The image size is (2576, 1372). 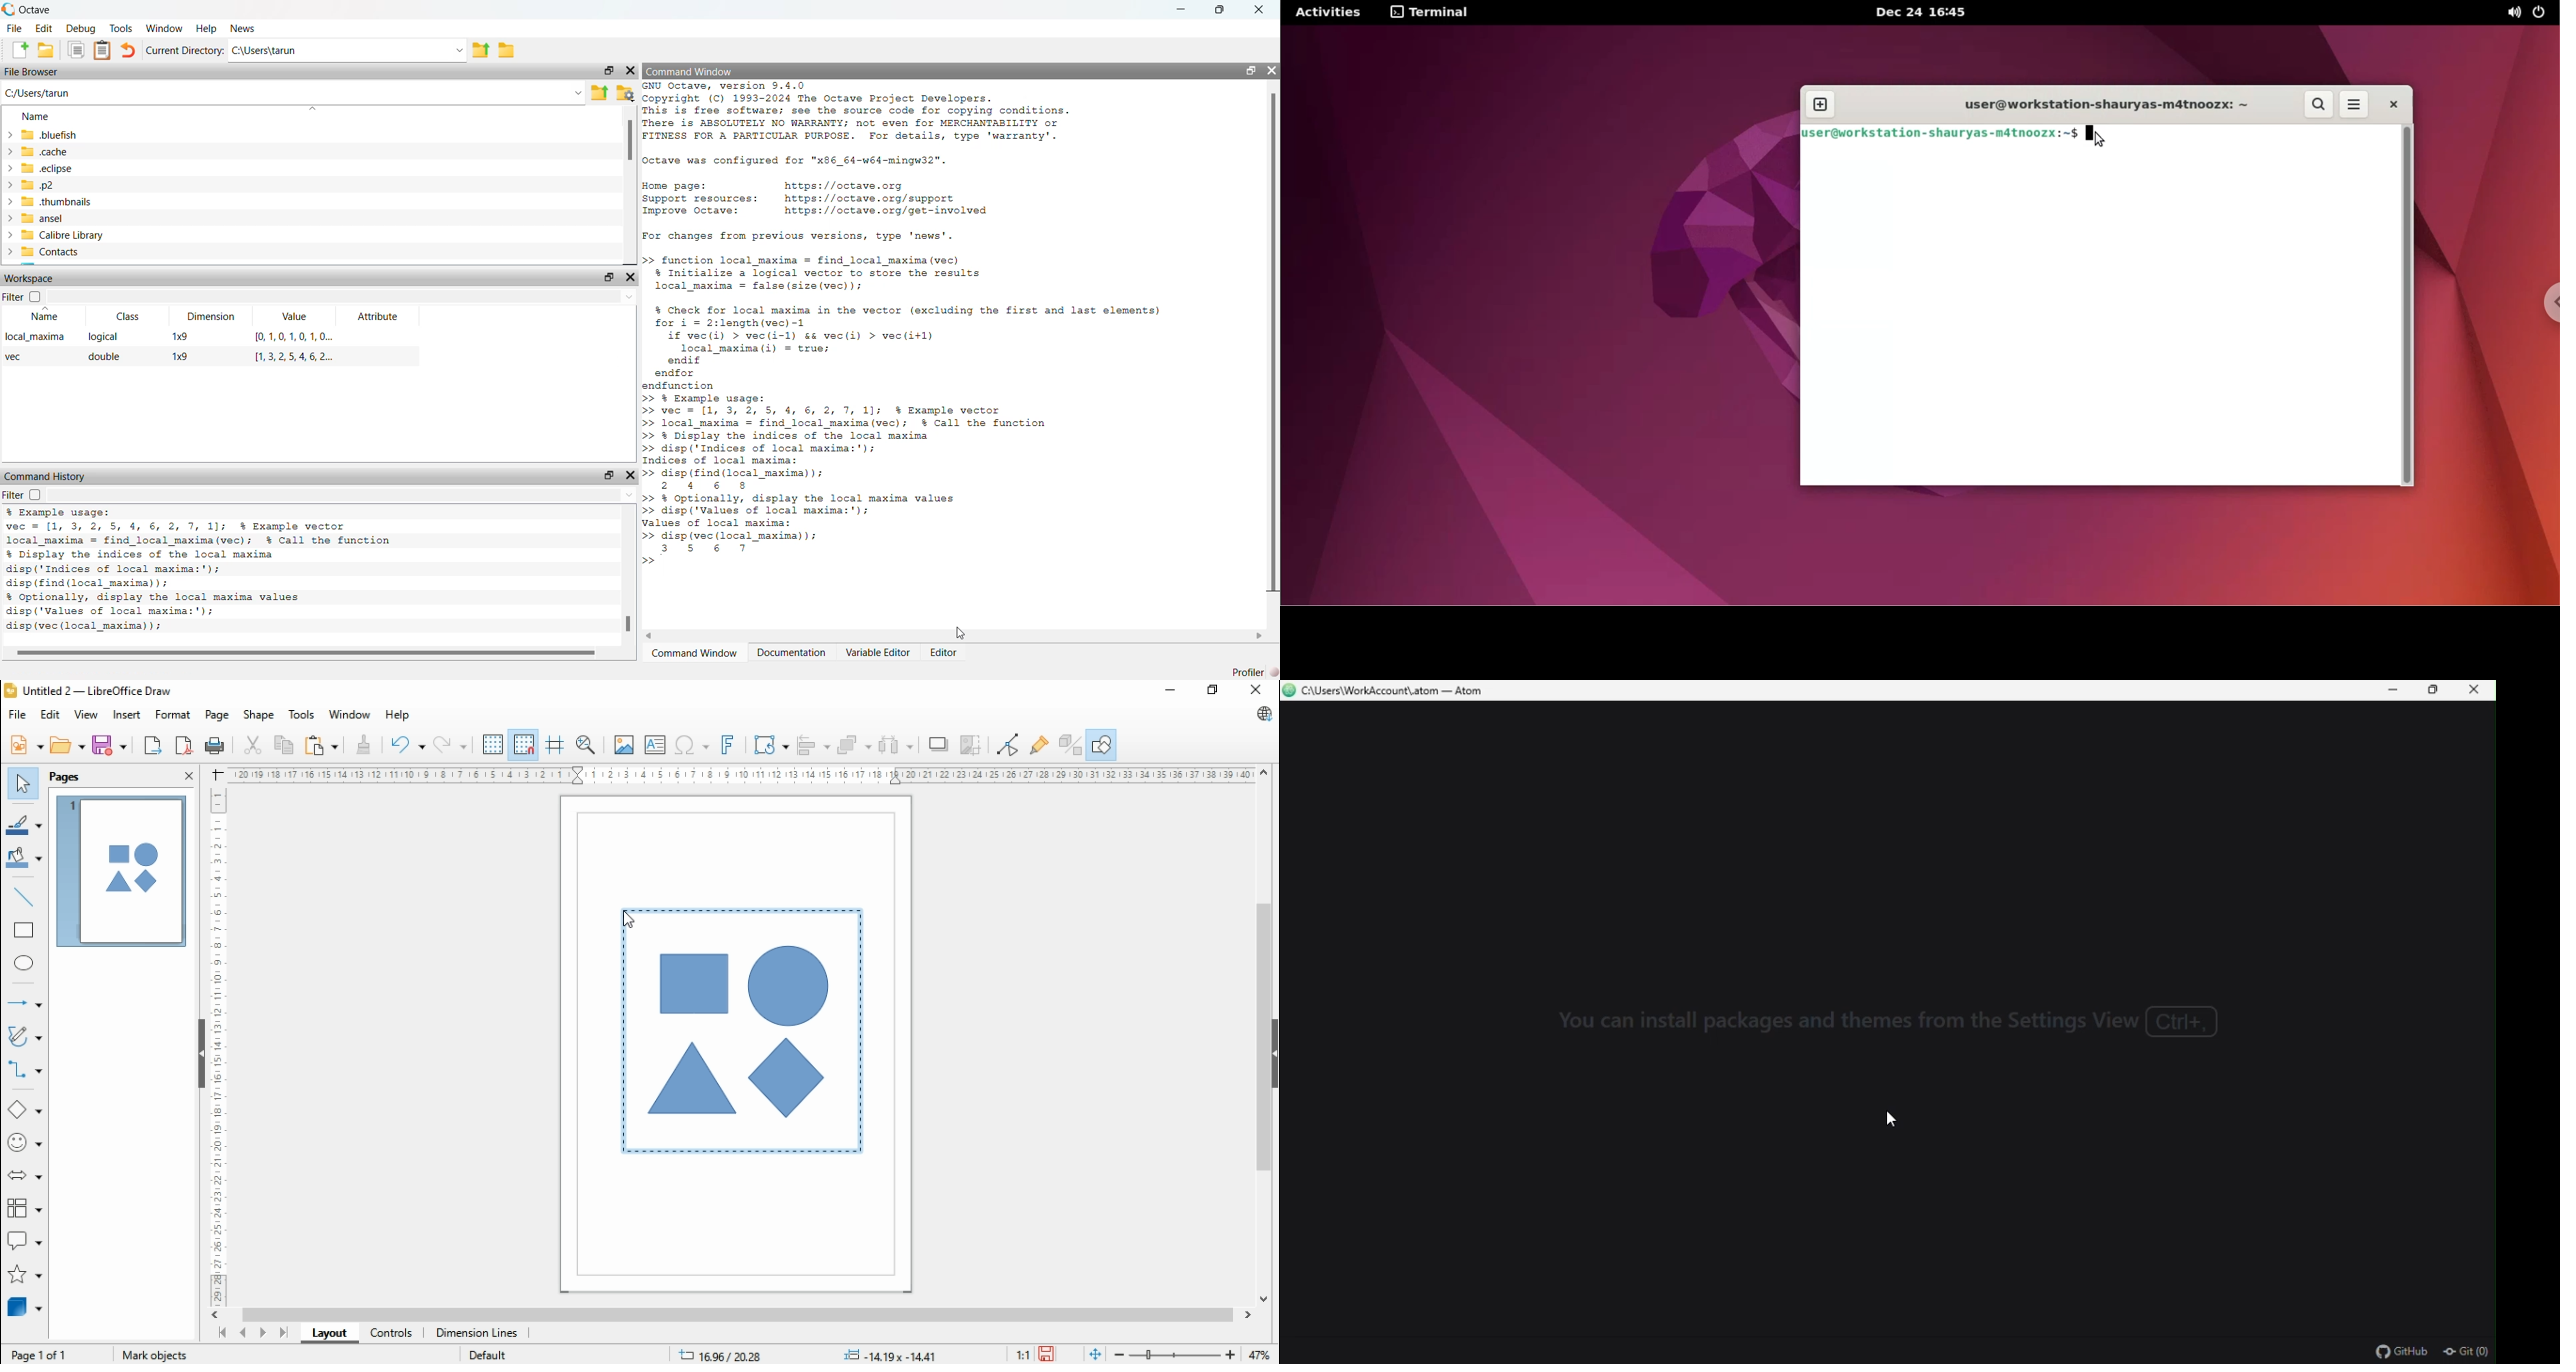 What do you see at coordinates (1213, 690) in the screenshot?
I see `restore` at bounding box center [1213, 690].